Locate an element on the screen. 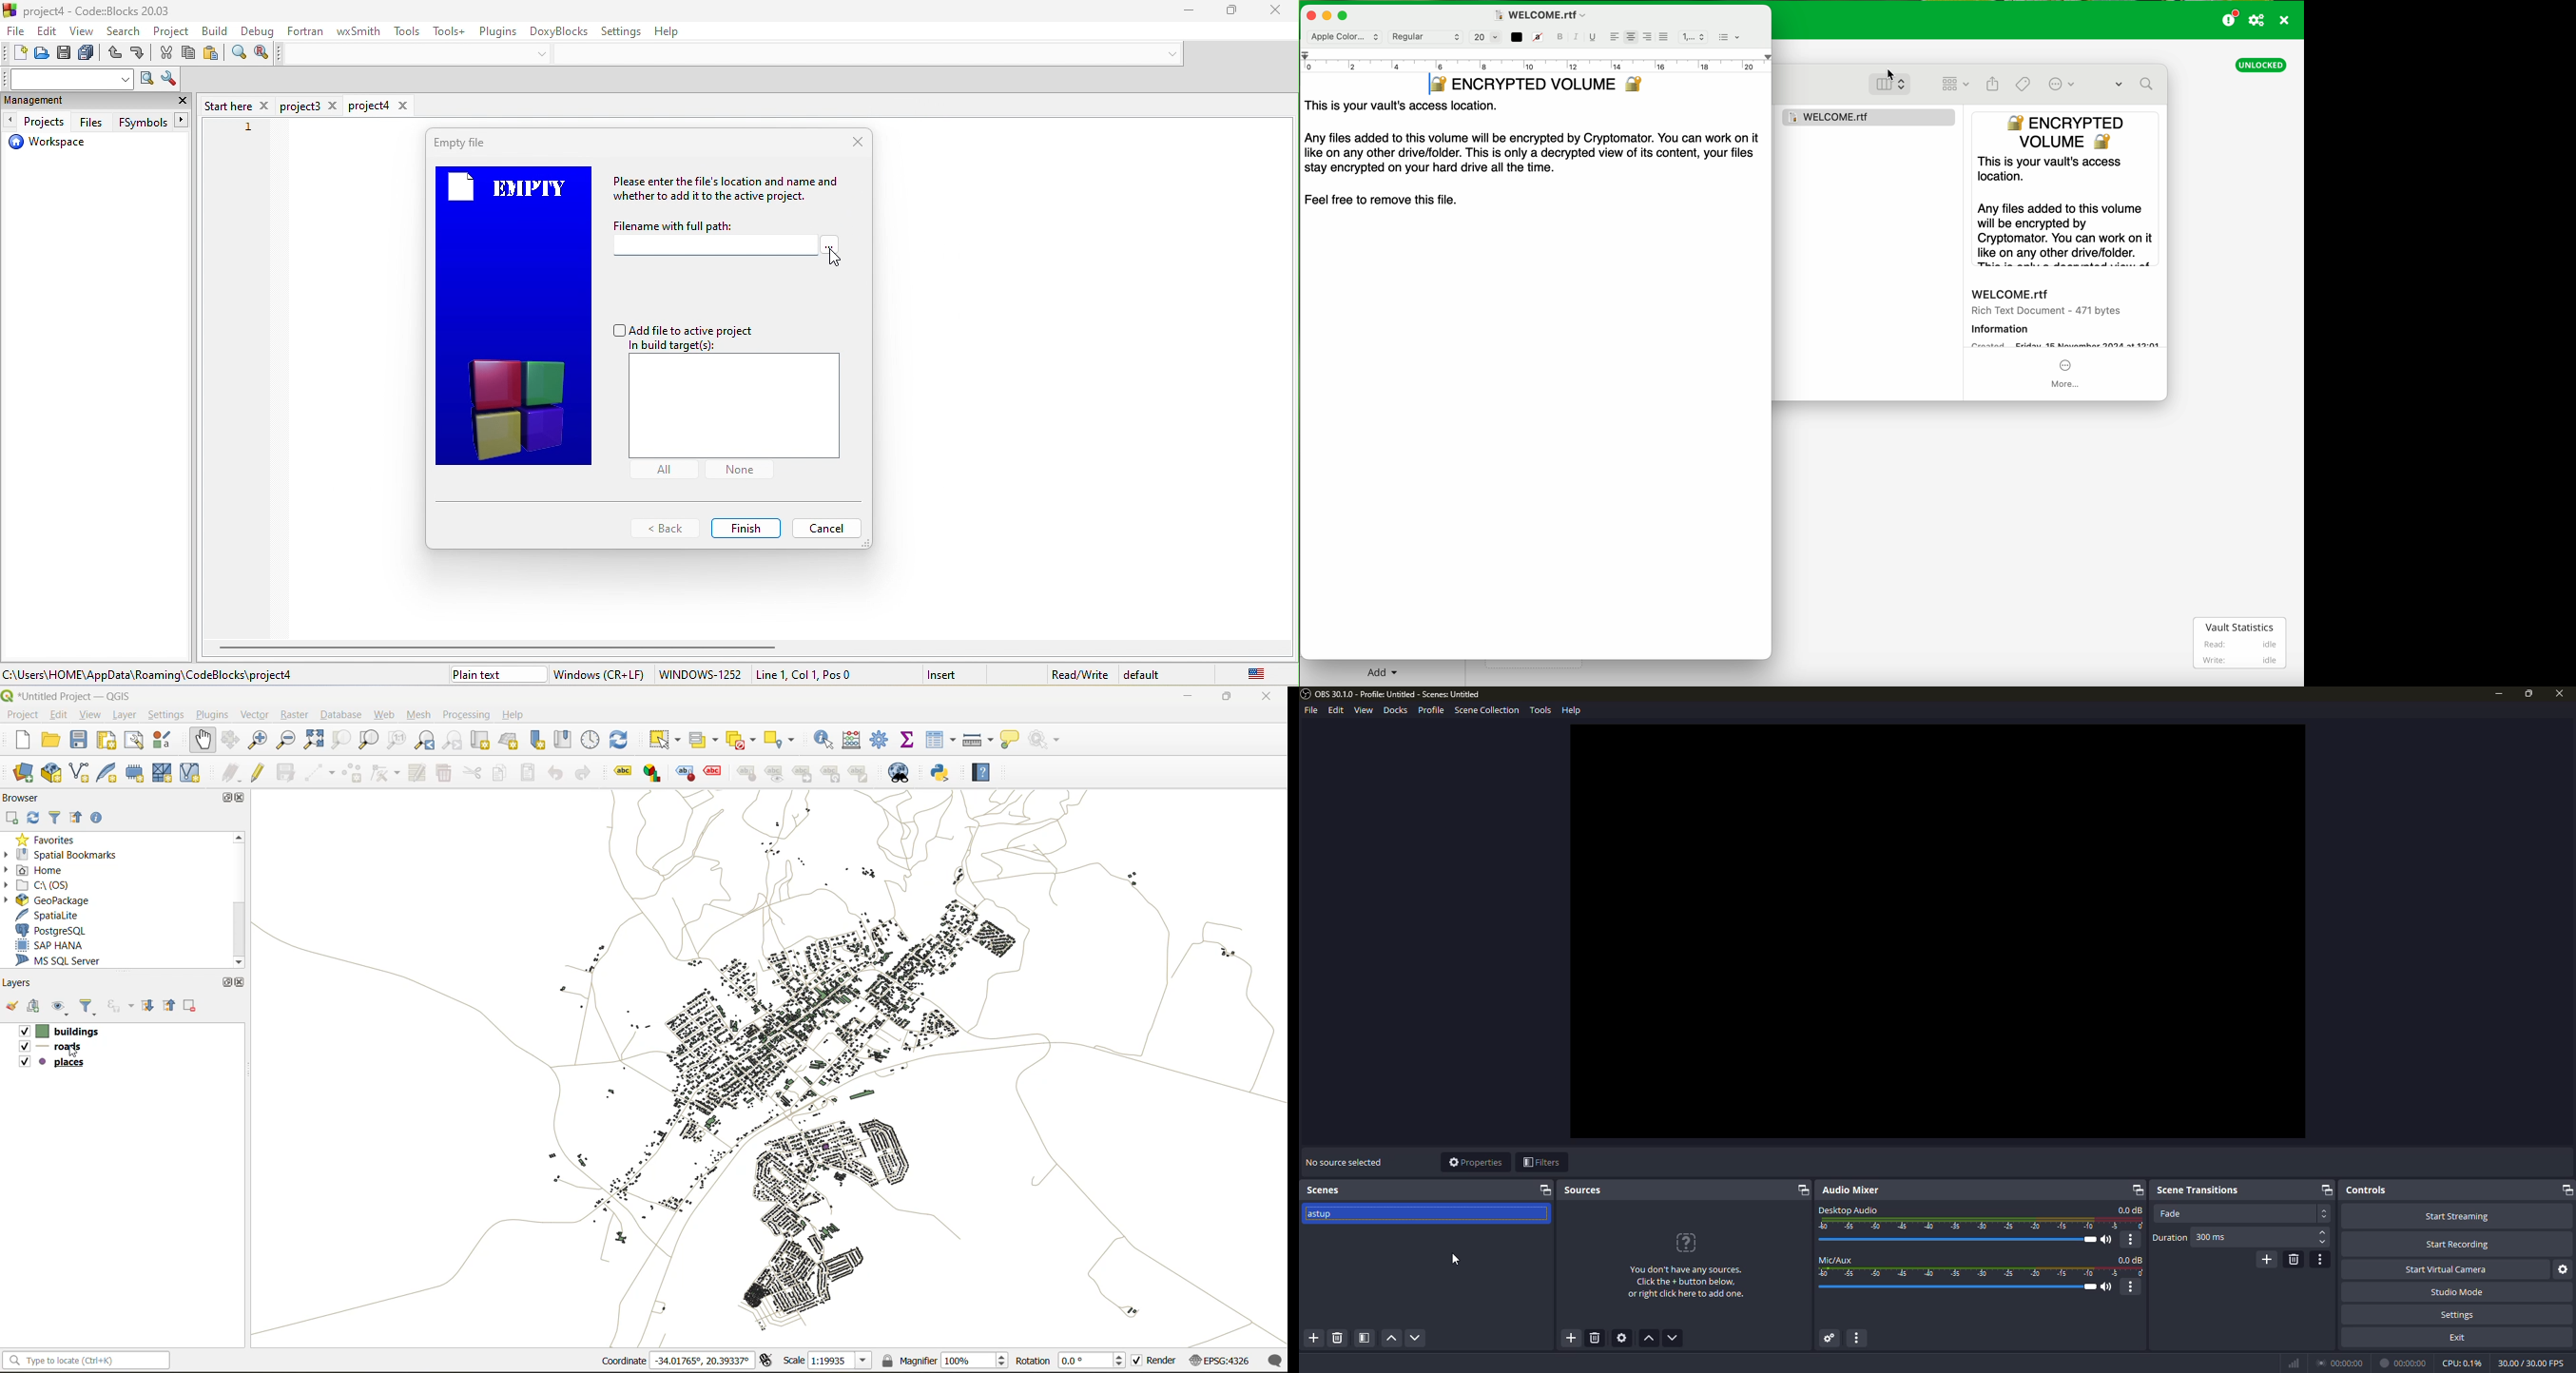 Image resolution: width=2576 pixels, height=1400 pixels. start virtual camera is located at coordinates (2449, 1269).